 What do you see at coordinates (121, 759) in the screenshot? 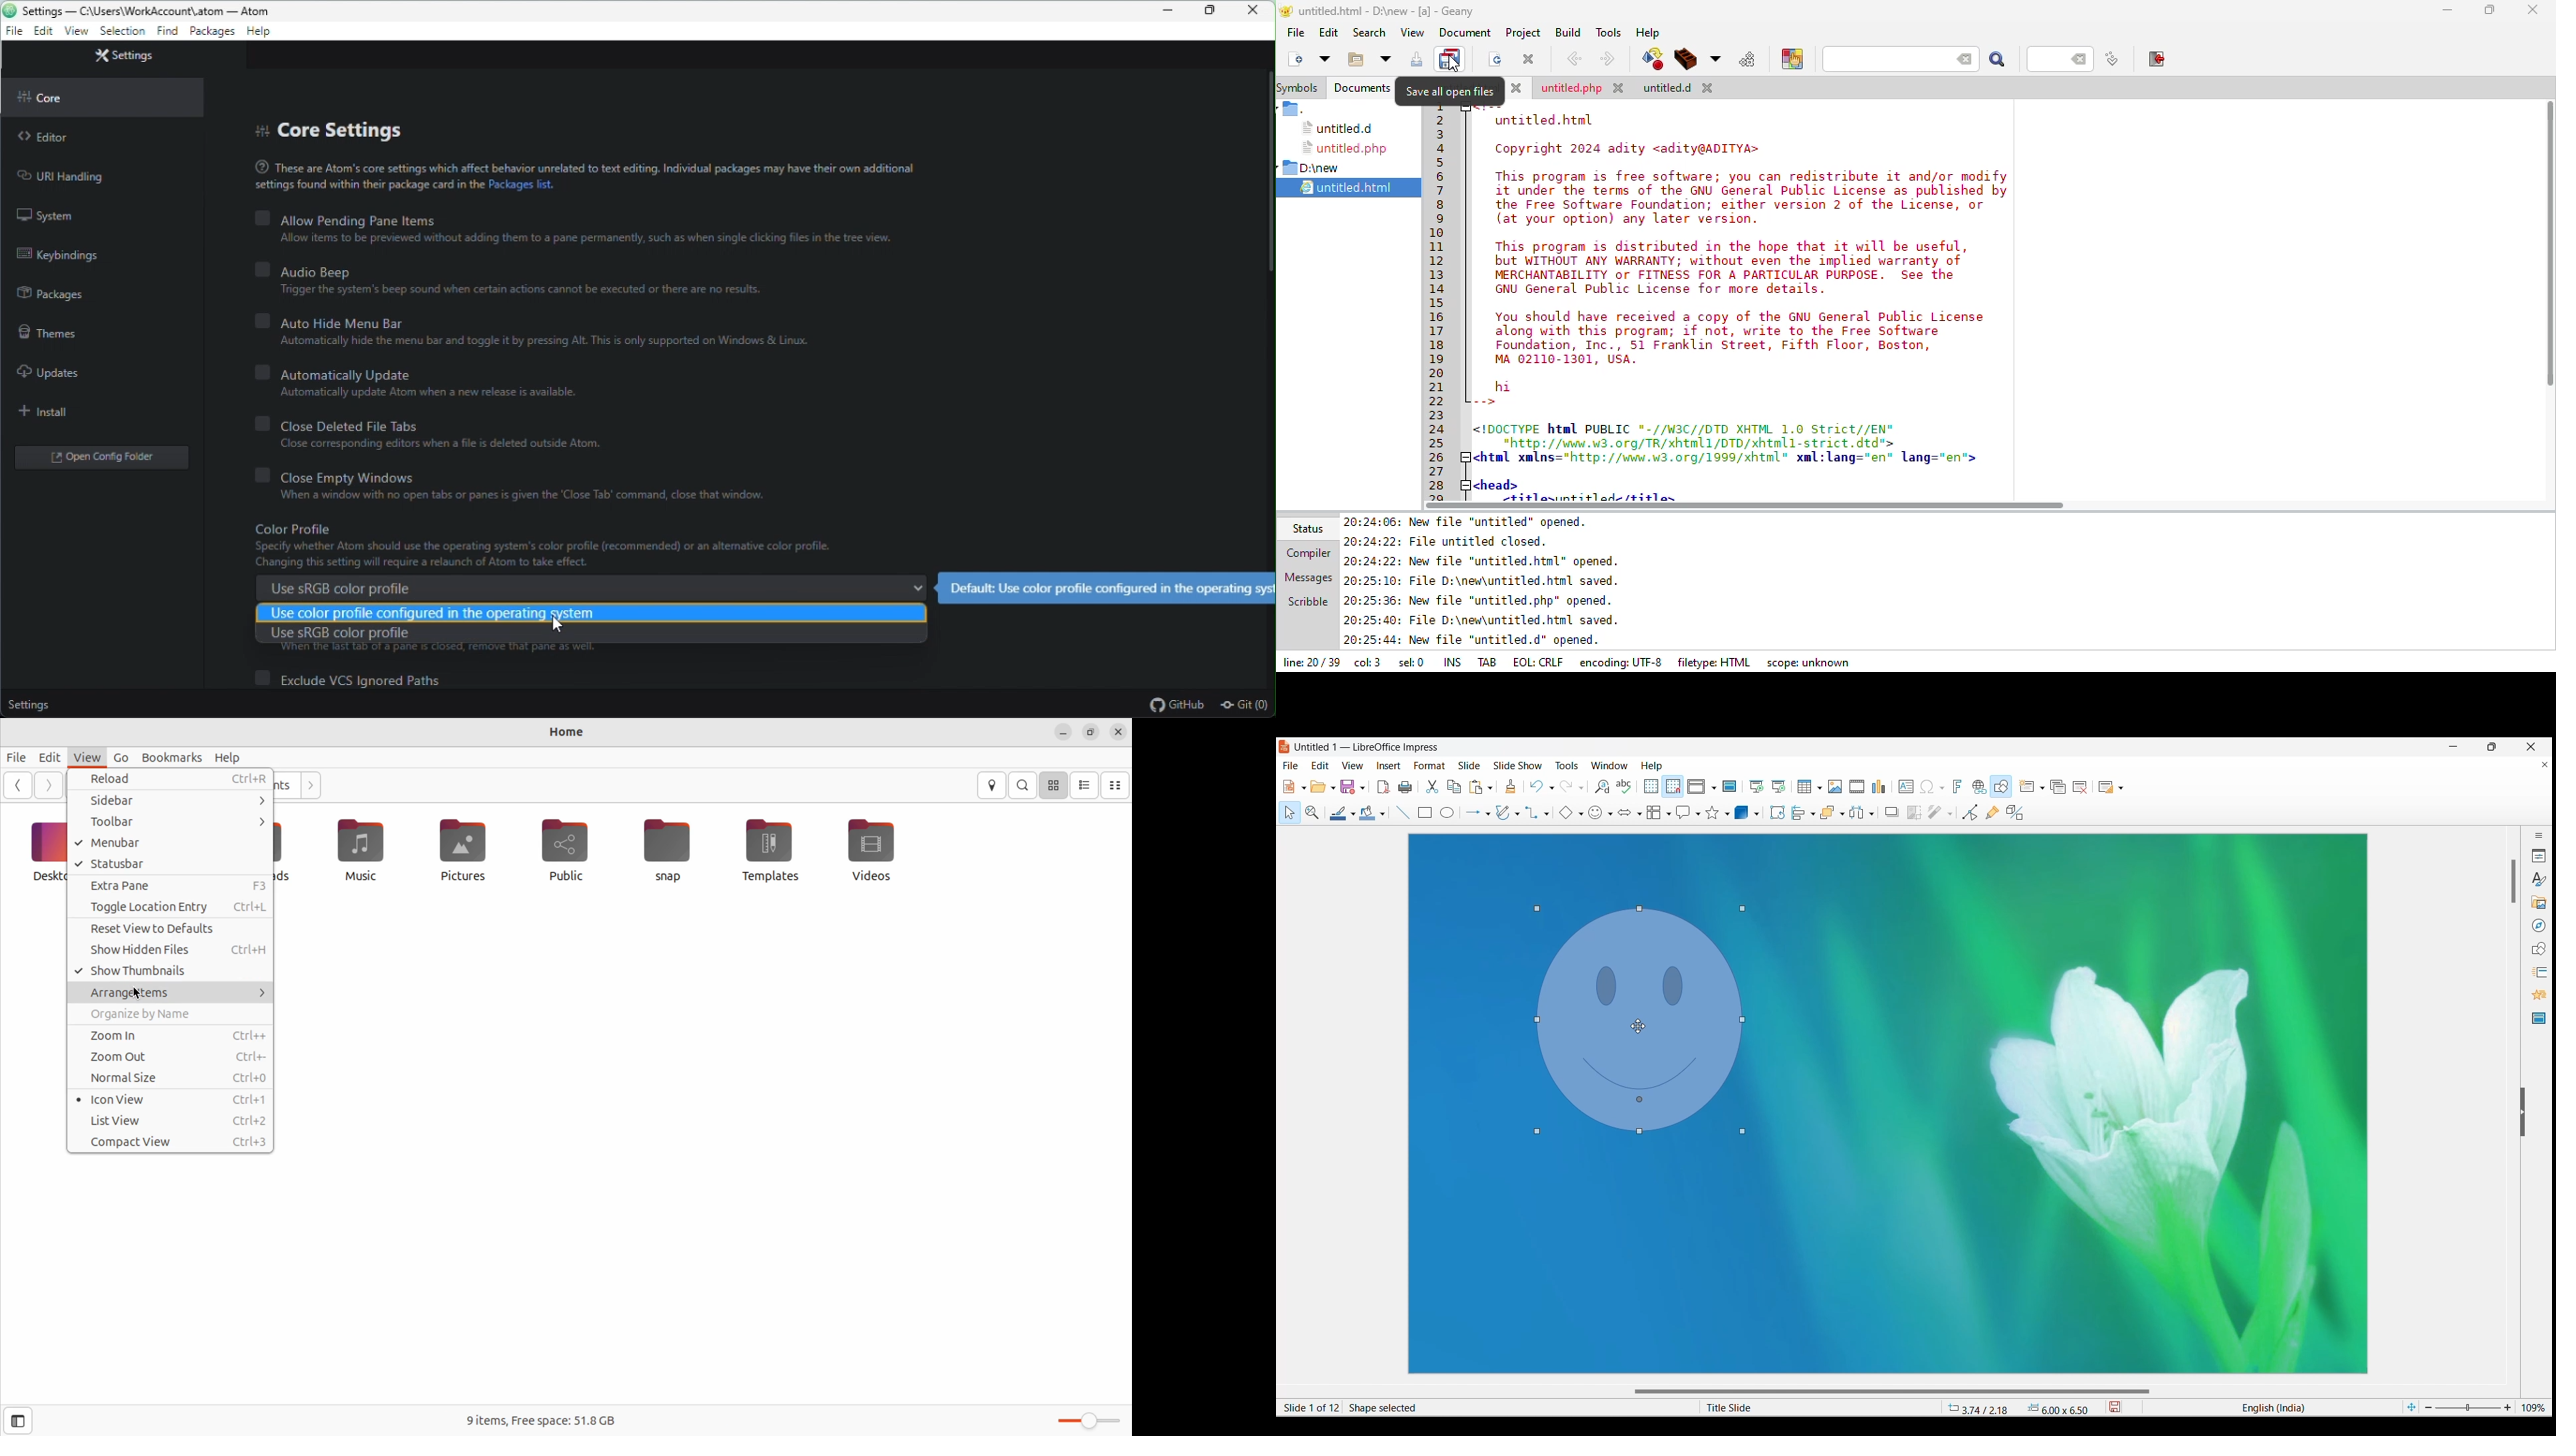
I see `Go` at bounding box center [121, 759].